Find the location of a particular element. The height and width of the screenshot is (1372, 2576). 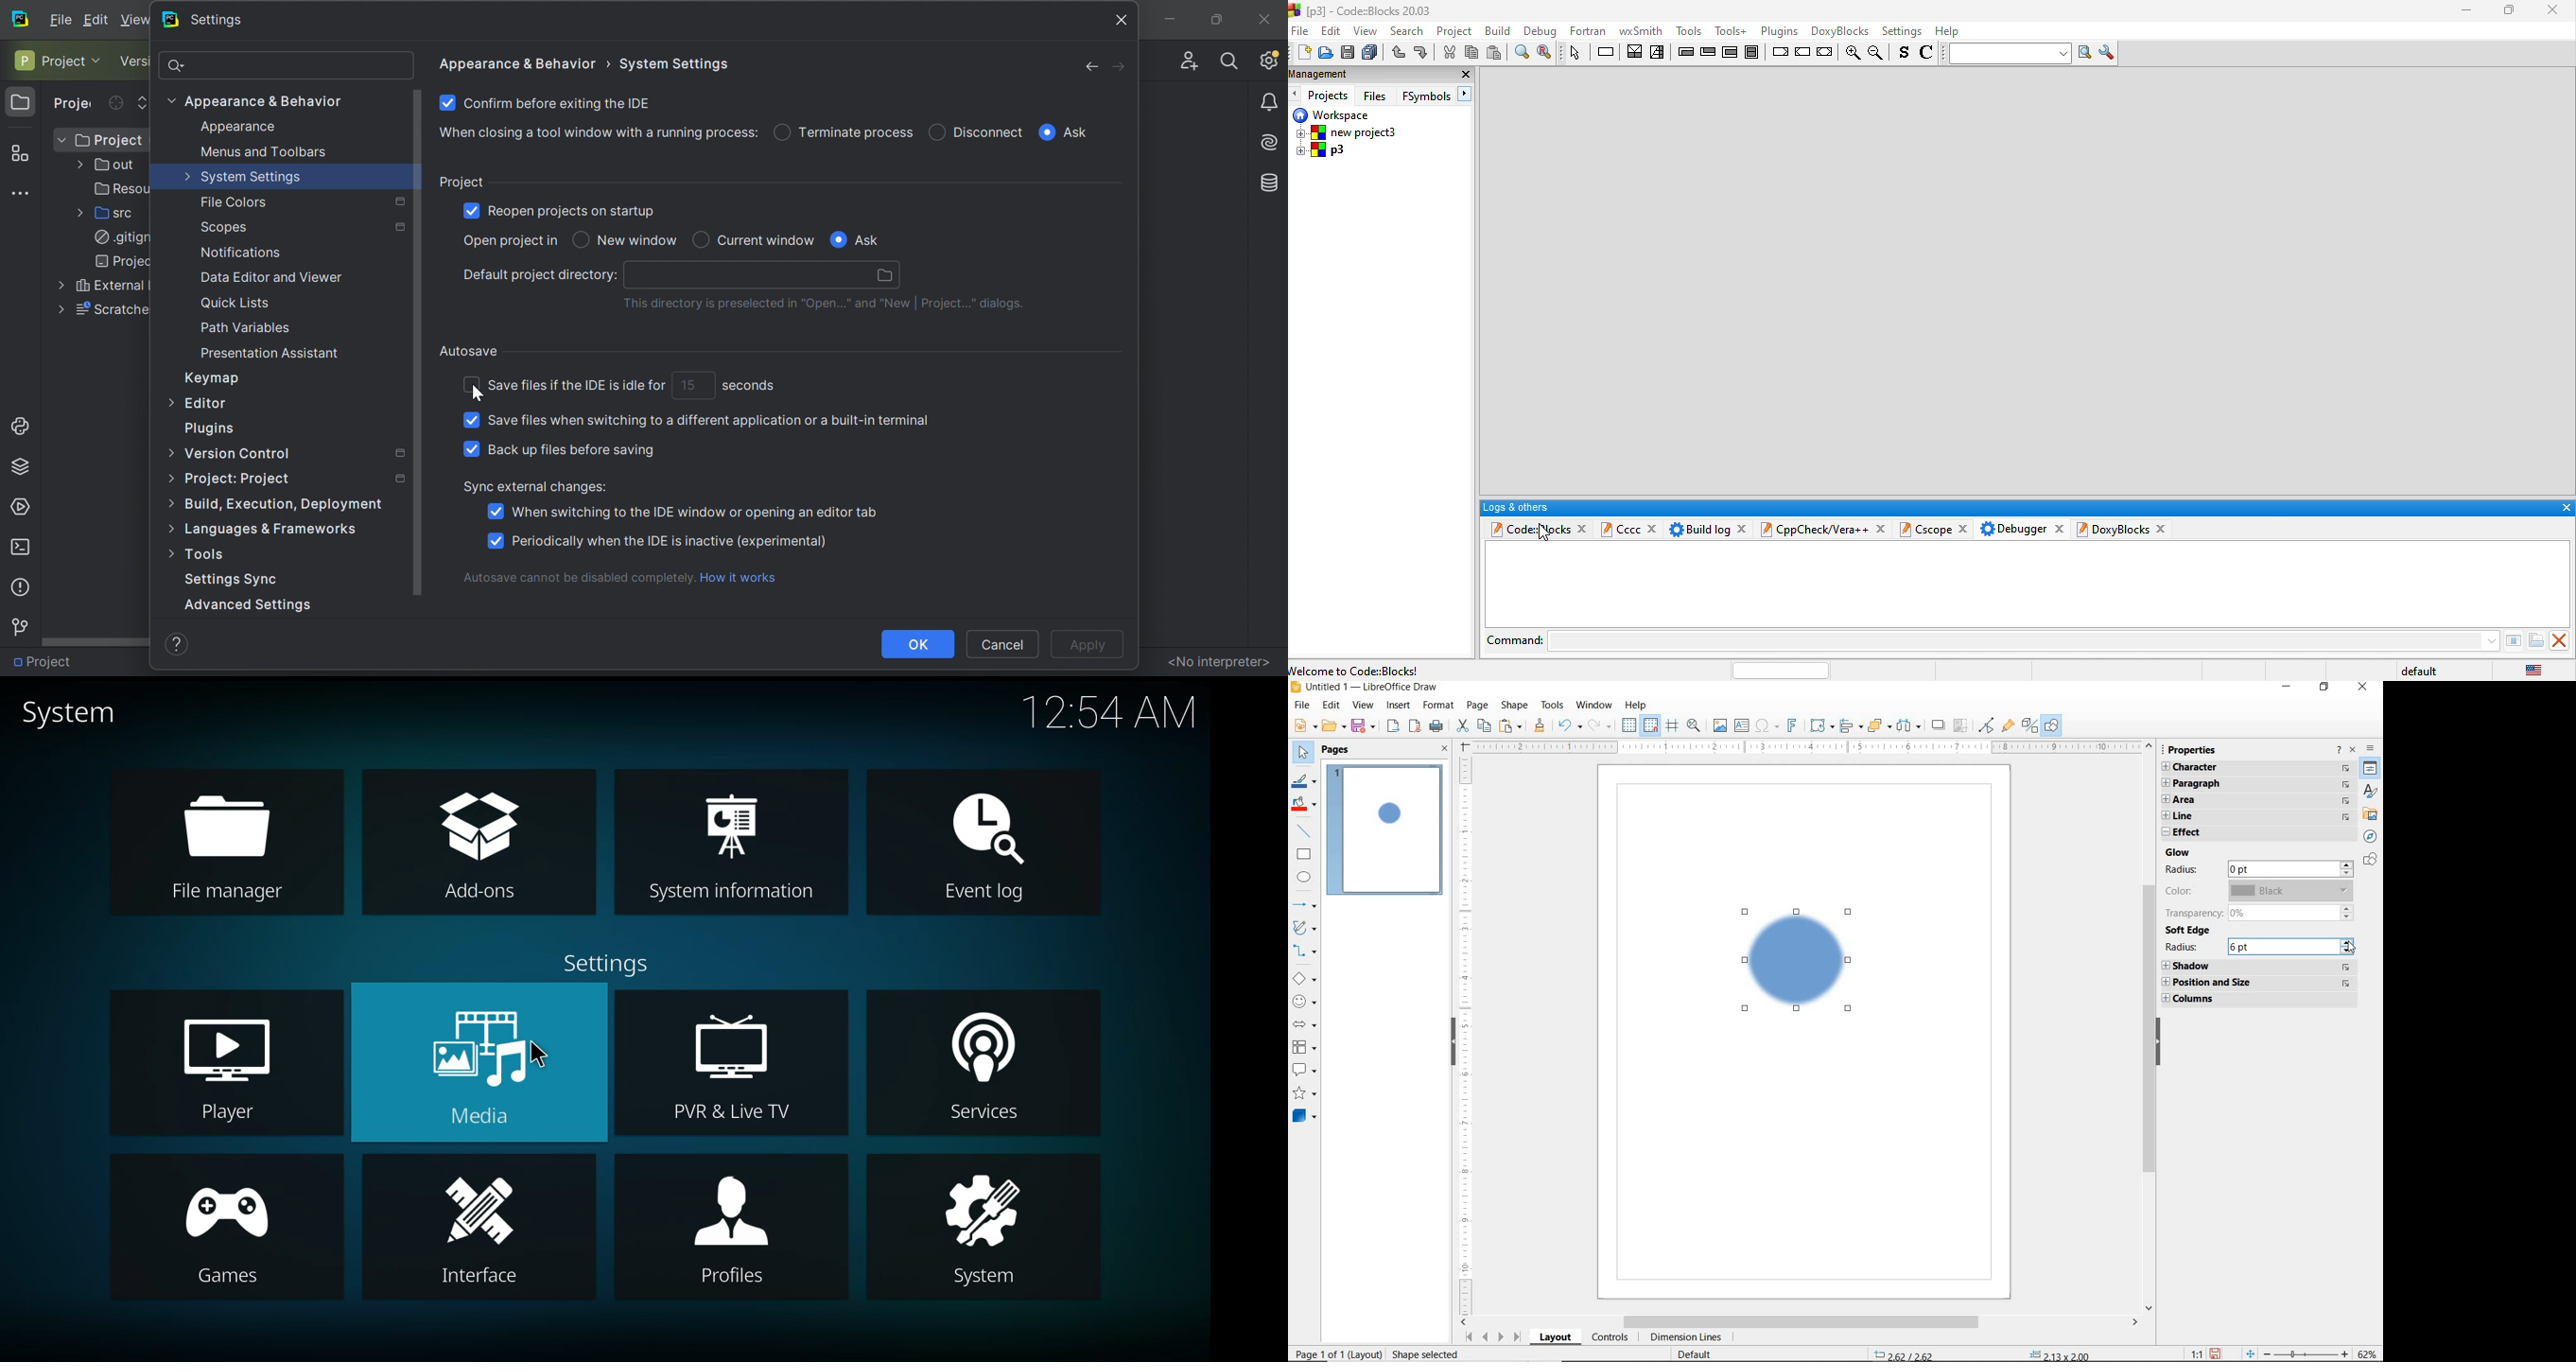

VIEW is located at coordinates (1362, 705).